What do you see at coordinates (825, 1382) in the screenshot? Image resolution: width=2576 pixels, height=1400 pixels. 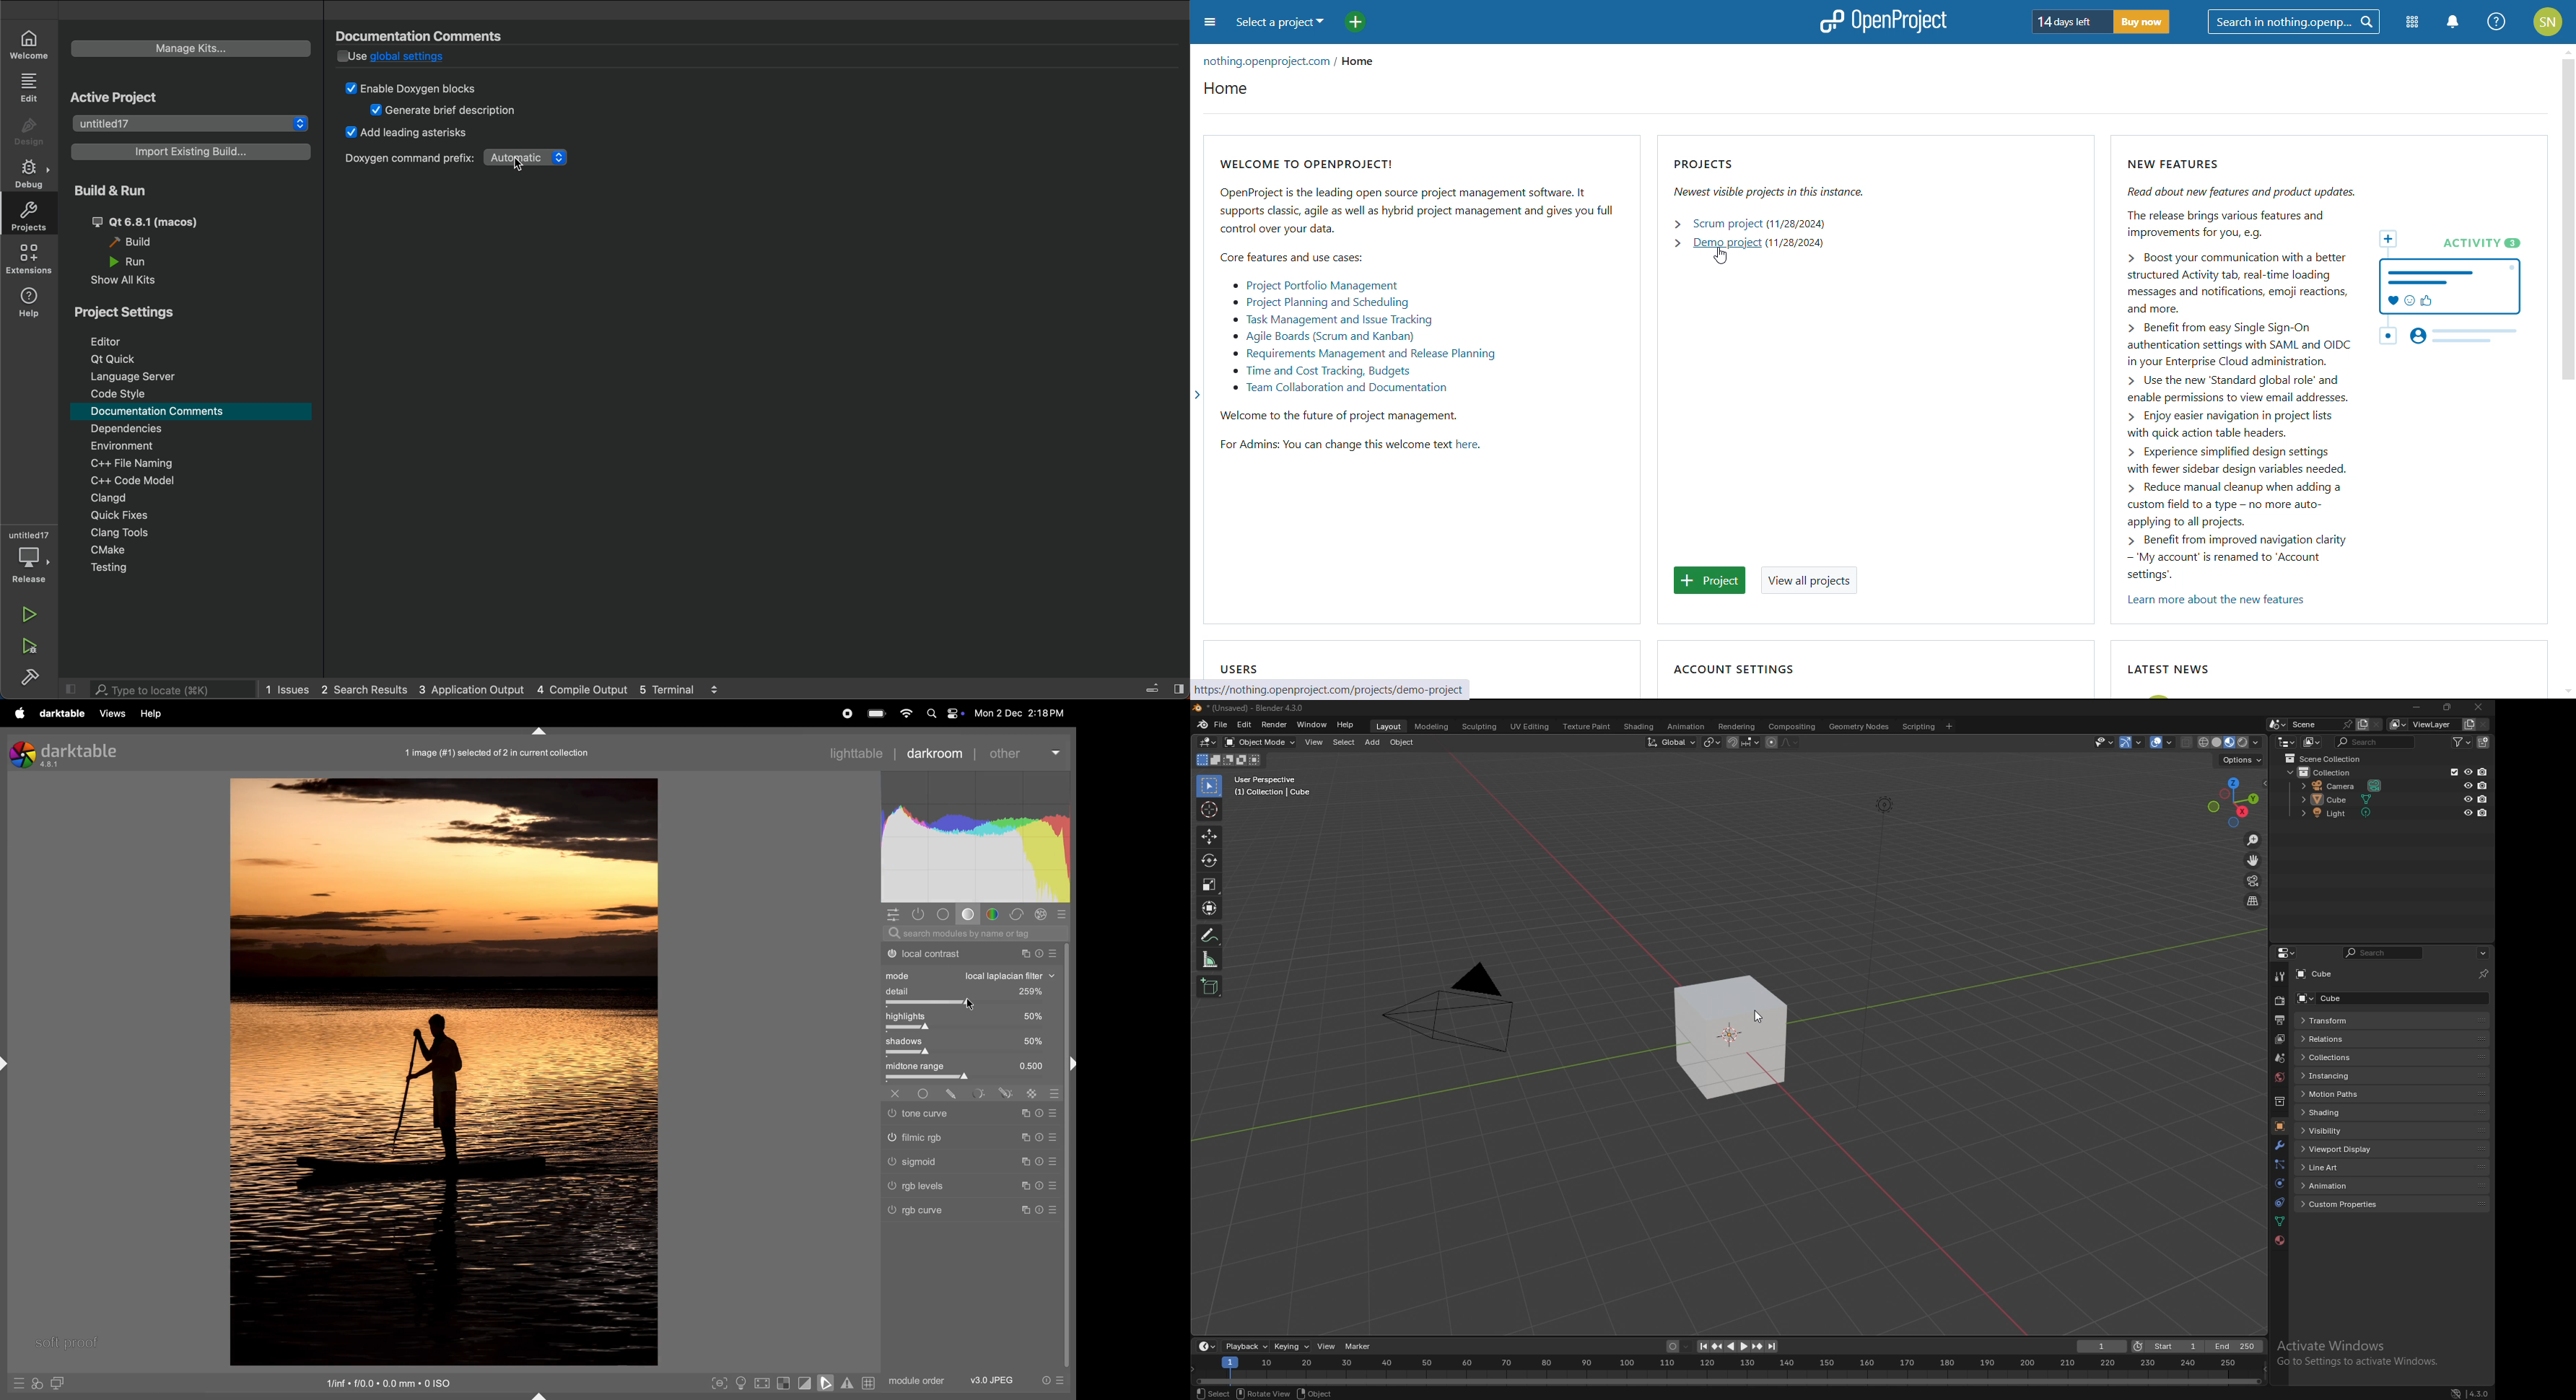 I see `toggle soft proofing` at bounding box center [825, 1382].